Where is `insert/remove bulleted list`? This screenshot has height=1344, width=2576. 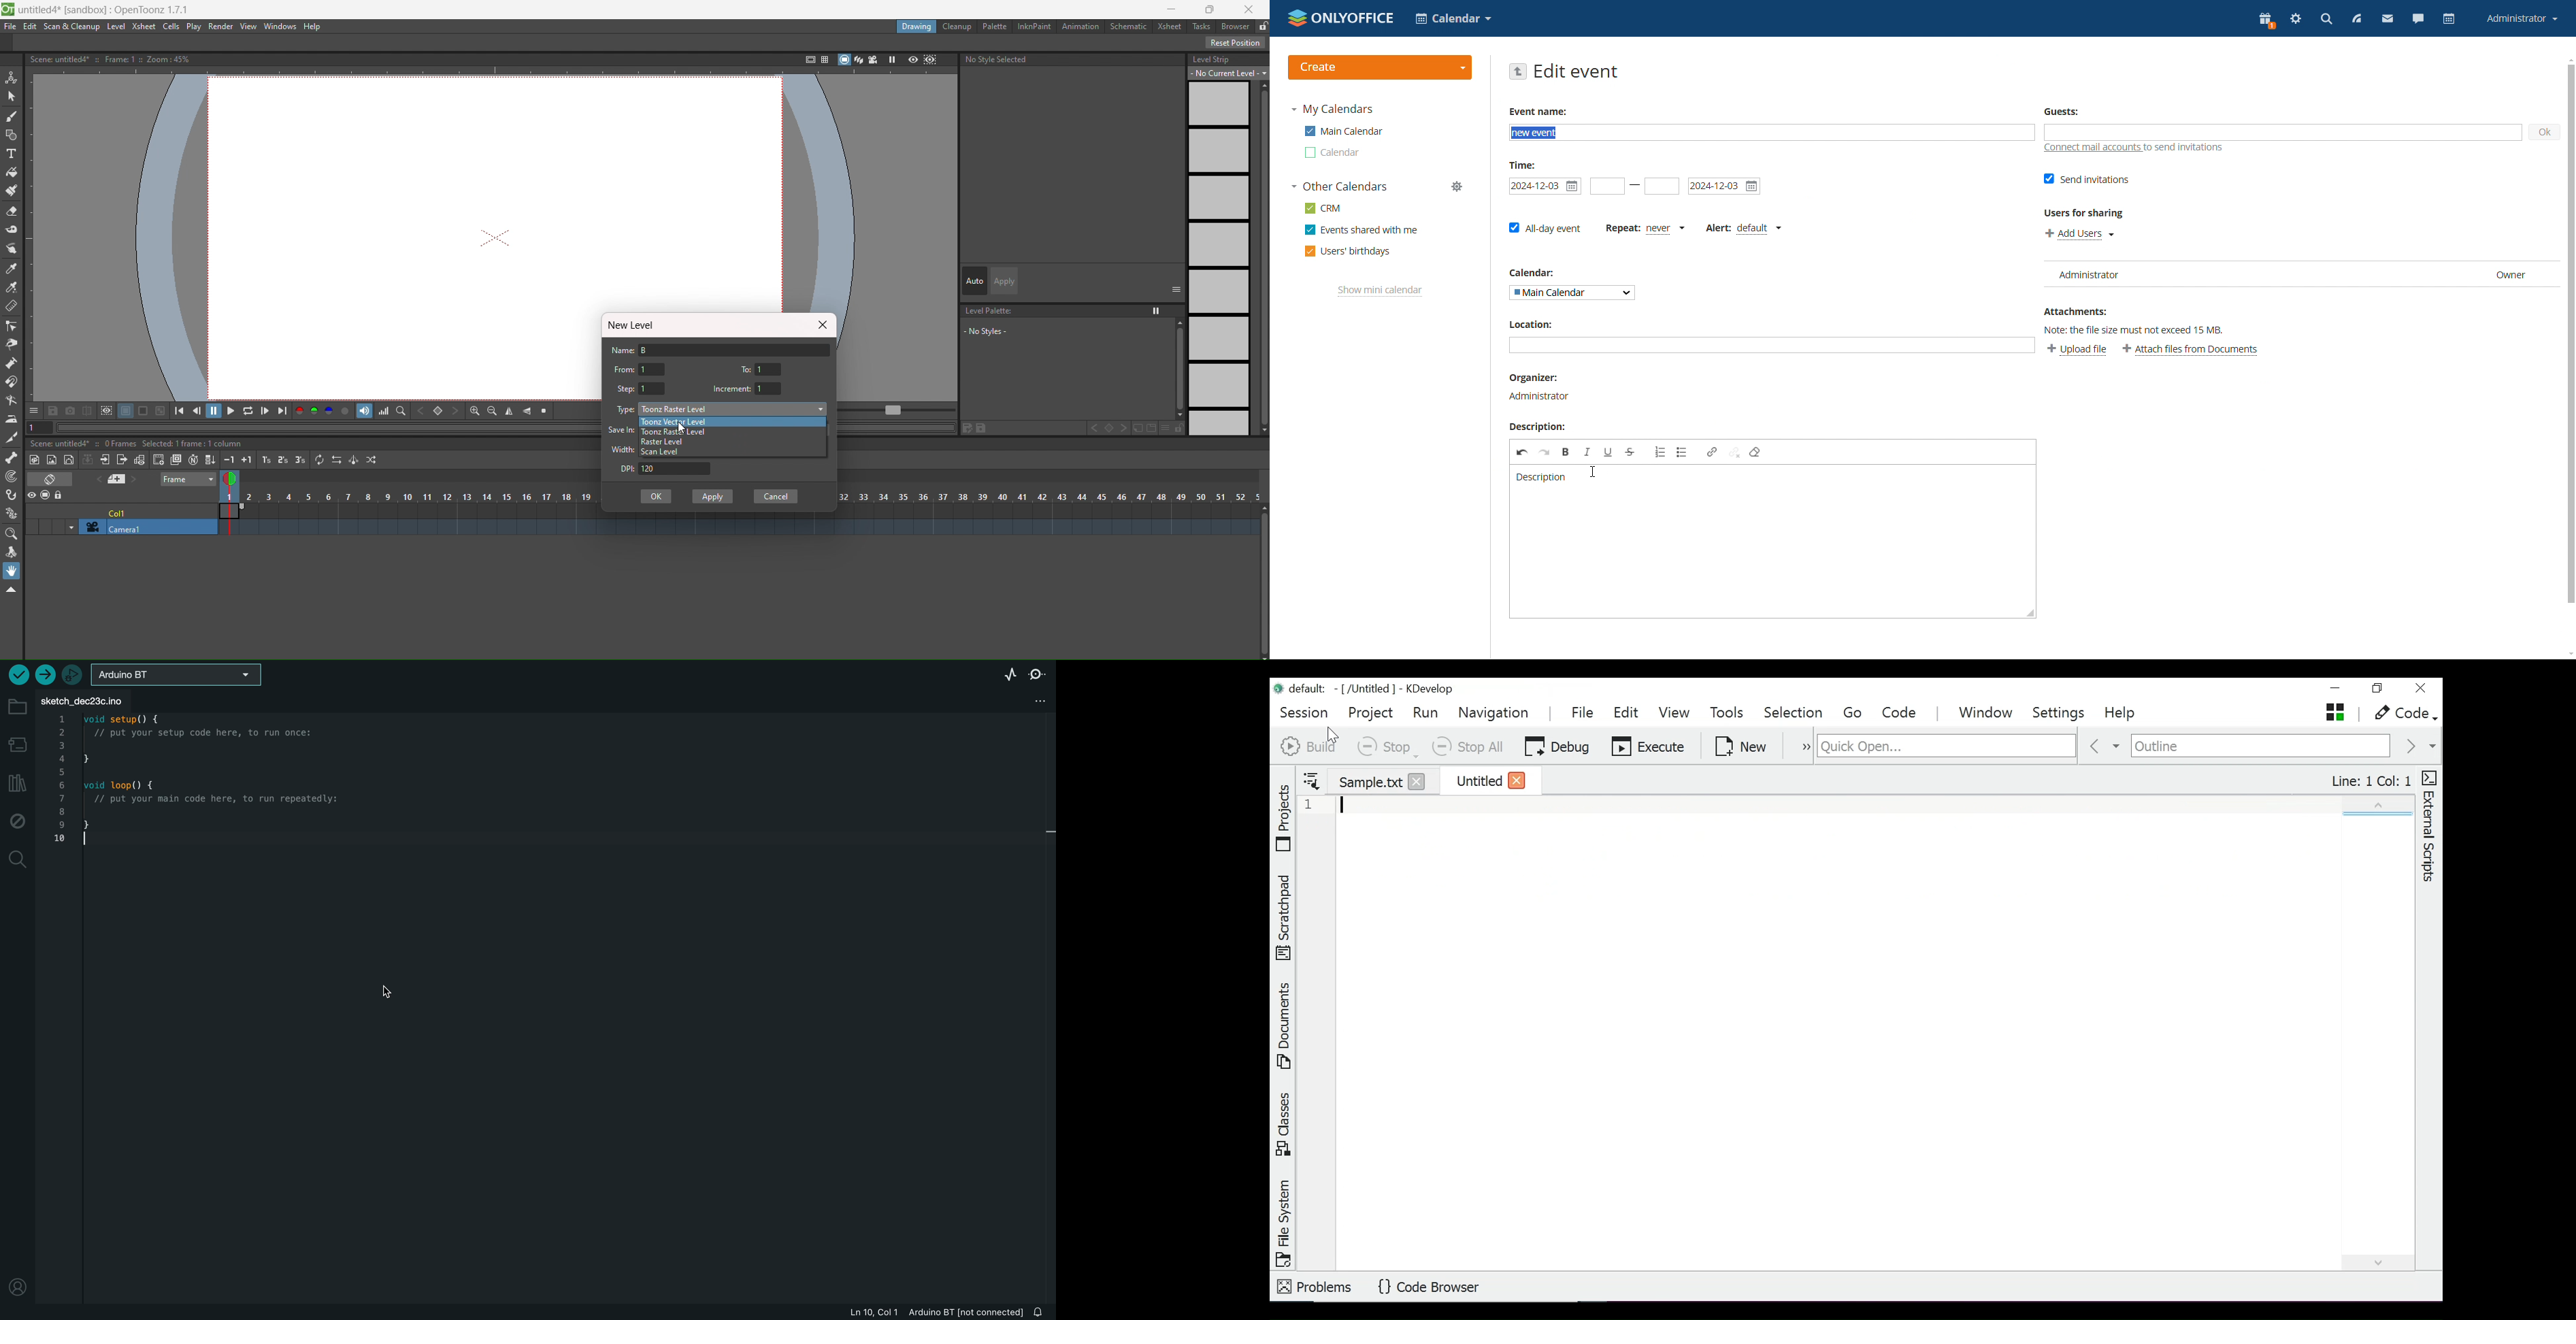
insert/remove bulleted list is located at coordinates (1682, 452).